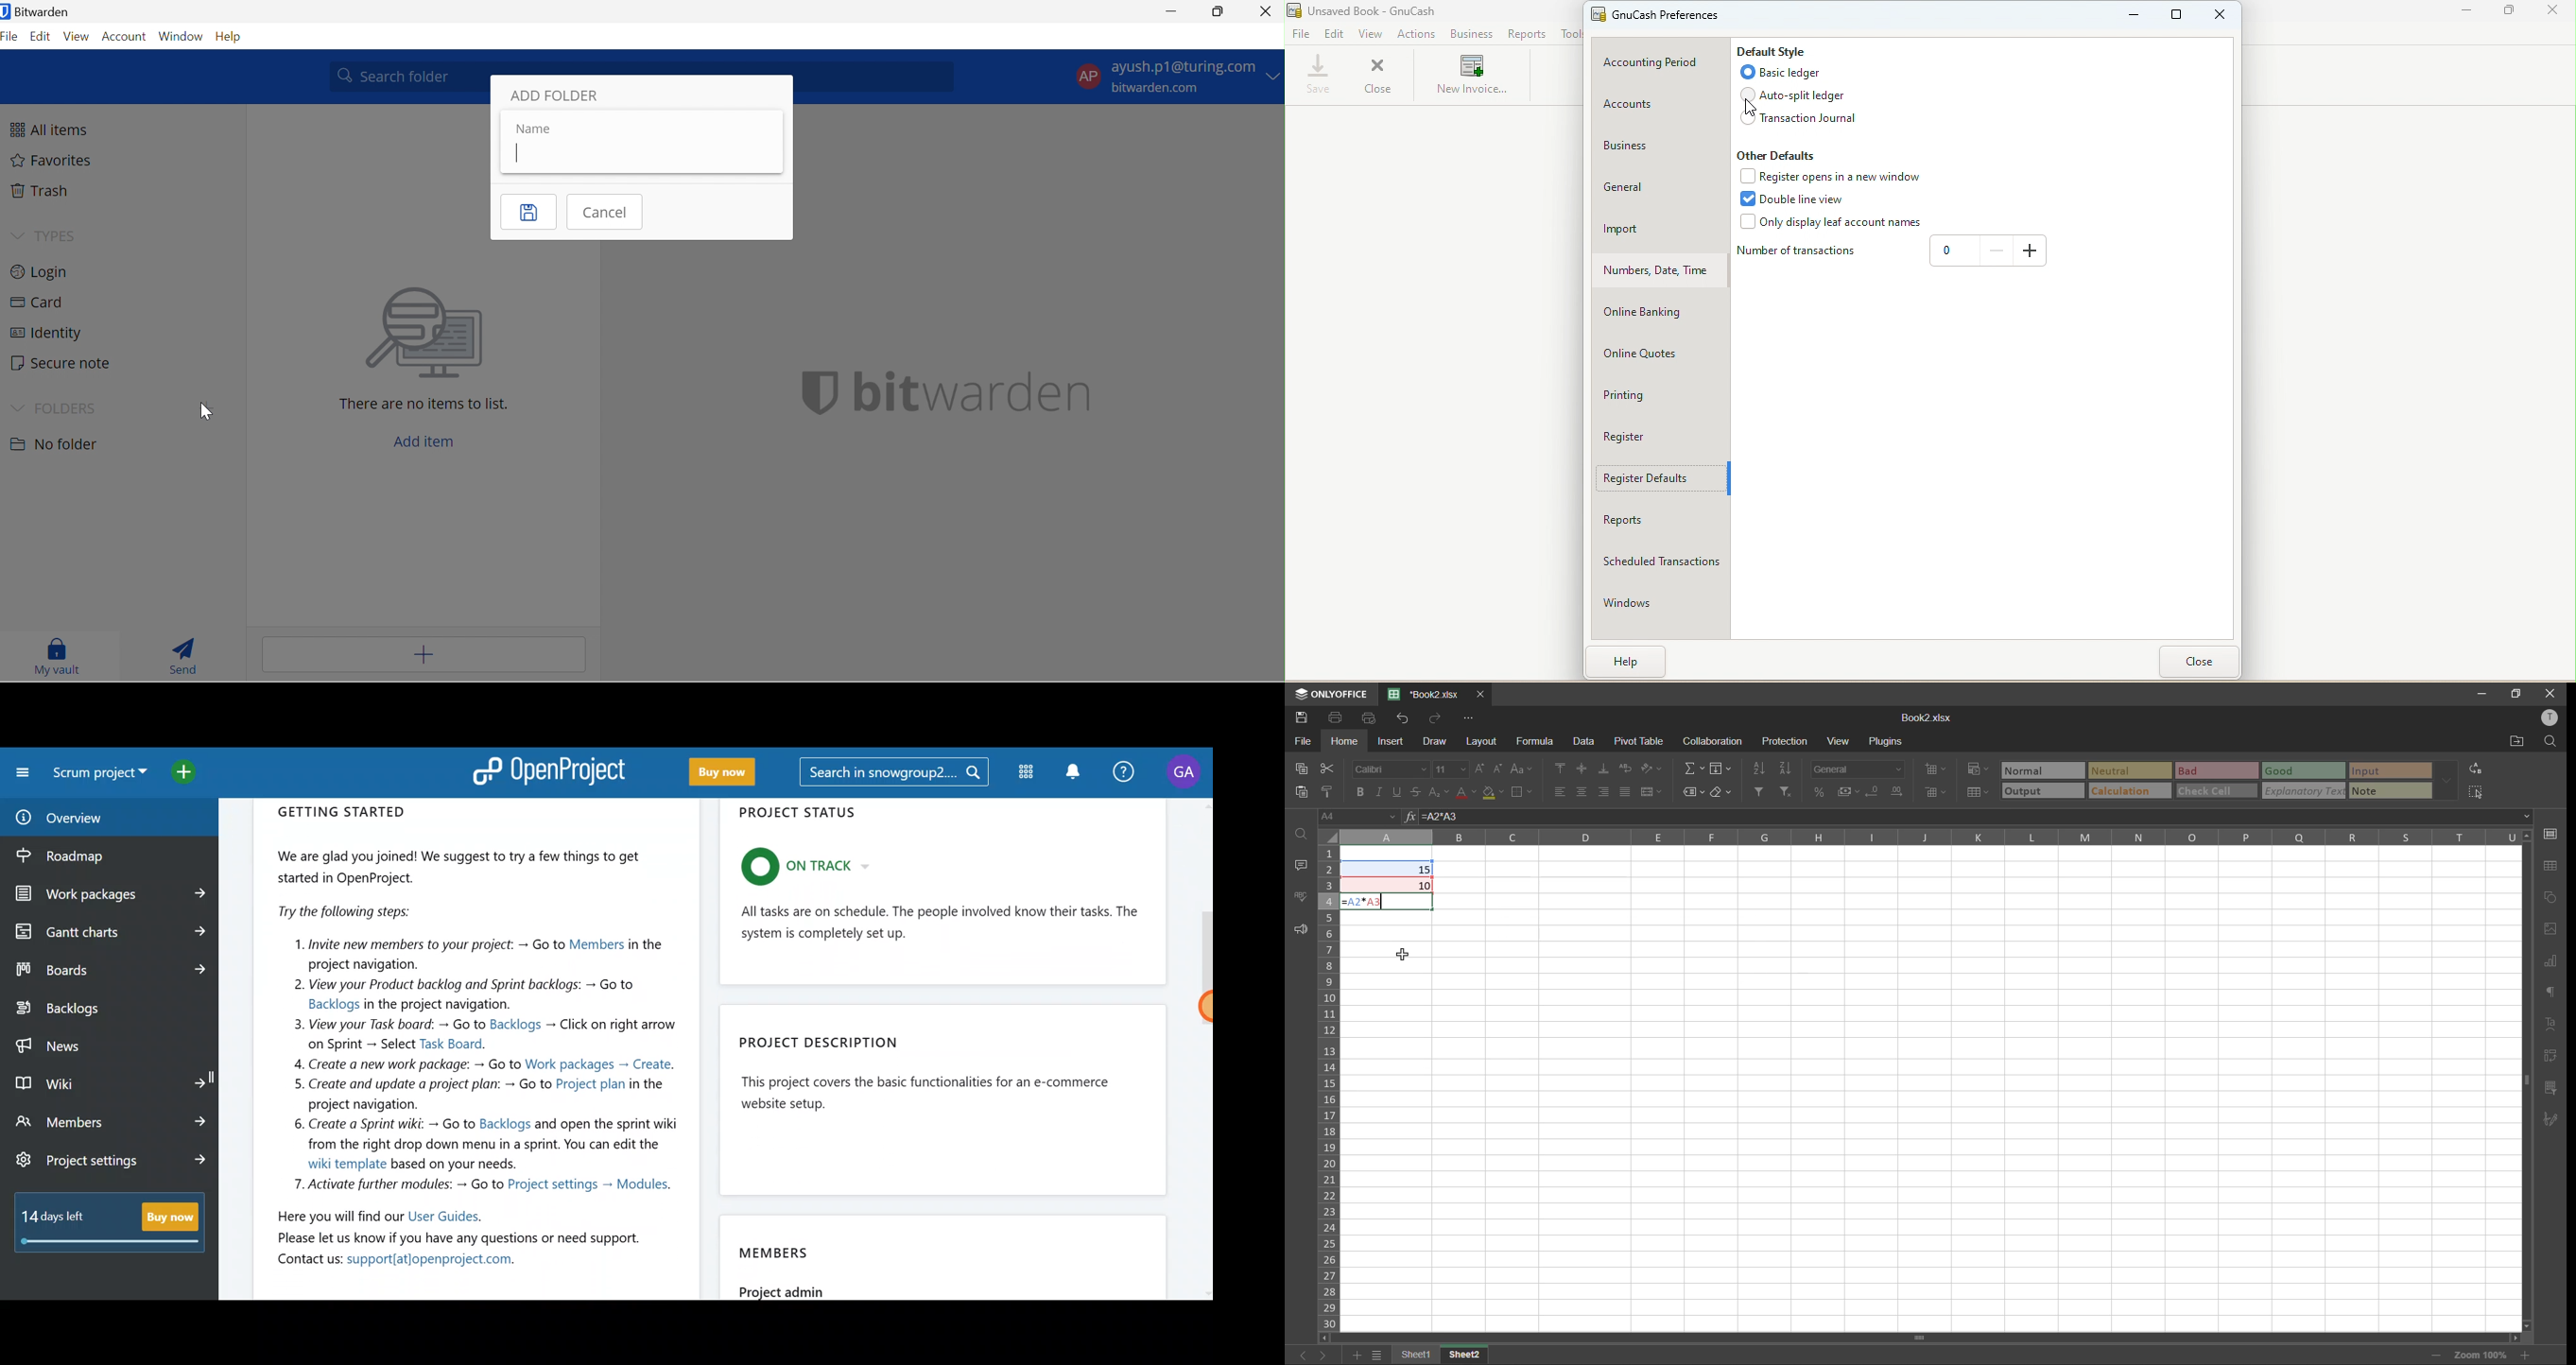  What do you see at coordinates (428, 333) in the screenshot?
I see `Image` at bounding box center [428, 333].